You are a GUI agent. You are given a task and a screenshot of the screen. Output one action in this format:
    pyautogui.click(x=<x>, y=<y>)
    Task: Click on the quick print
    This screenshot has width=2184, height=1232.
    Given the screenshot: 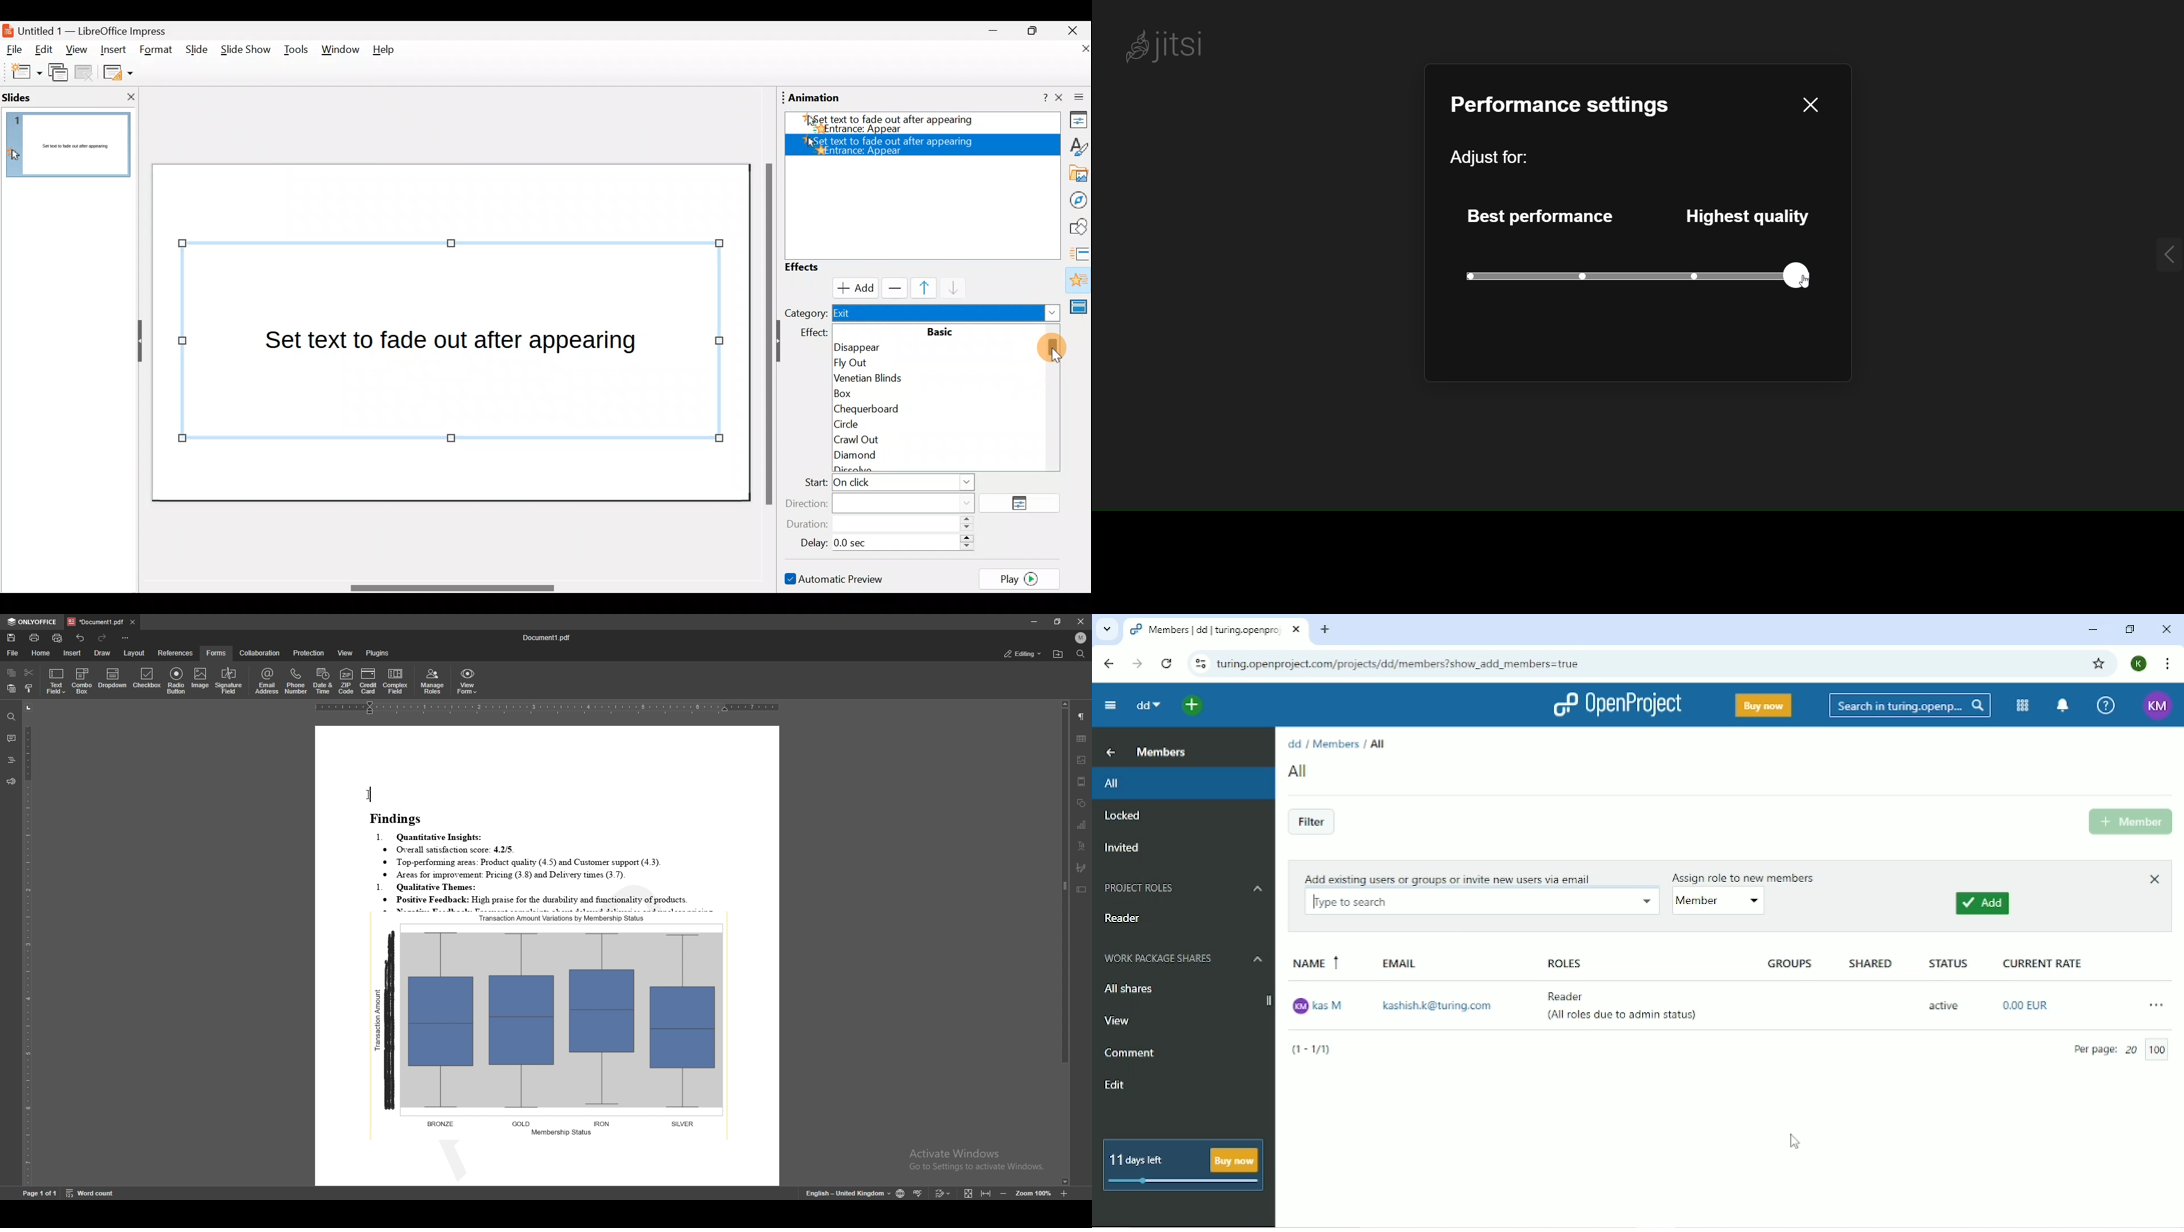 What is the action you would take?
    pyautogui.click(x=57, y=638)
    